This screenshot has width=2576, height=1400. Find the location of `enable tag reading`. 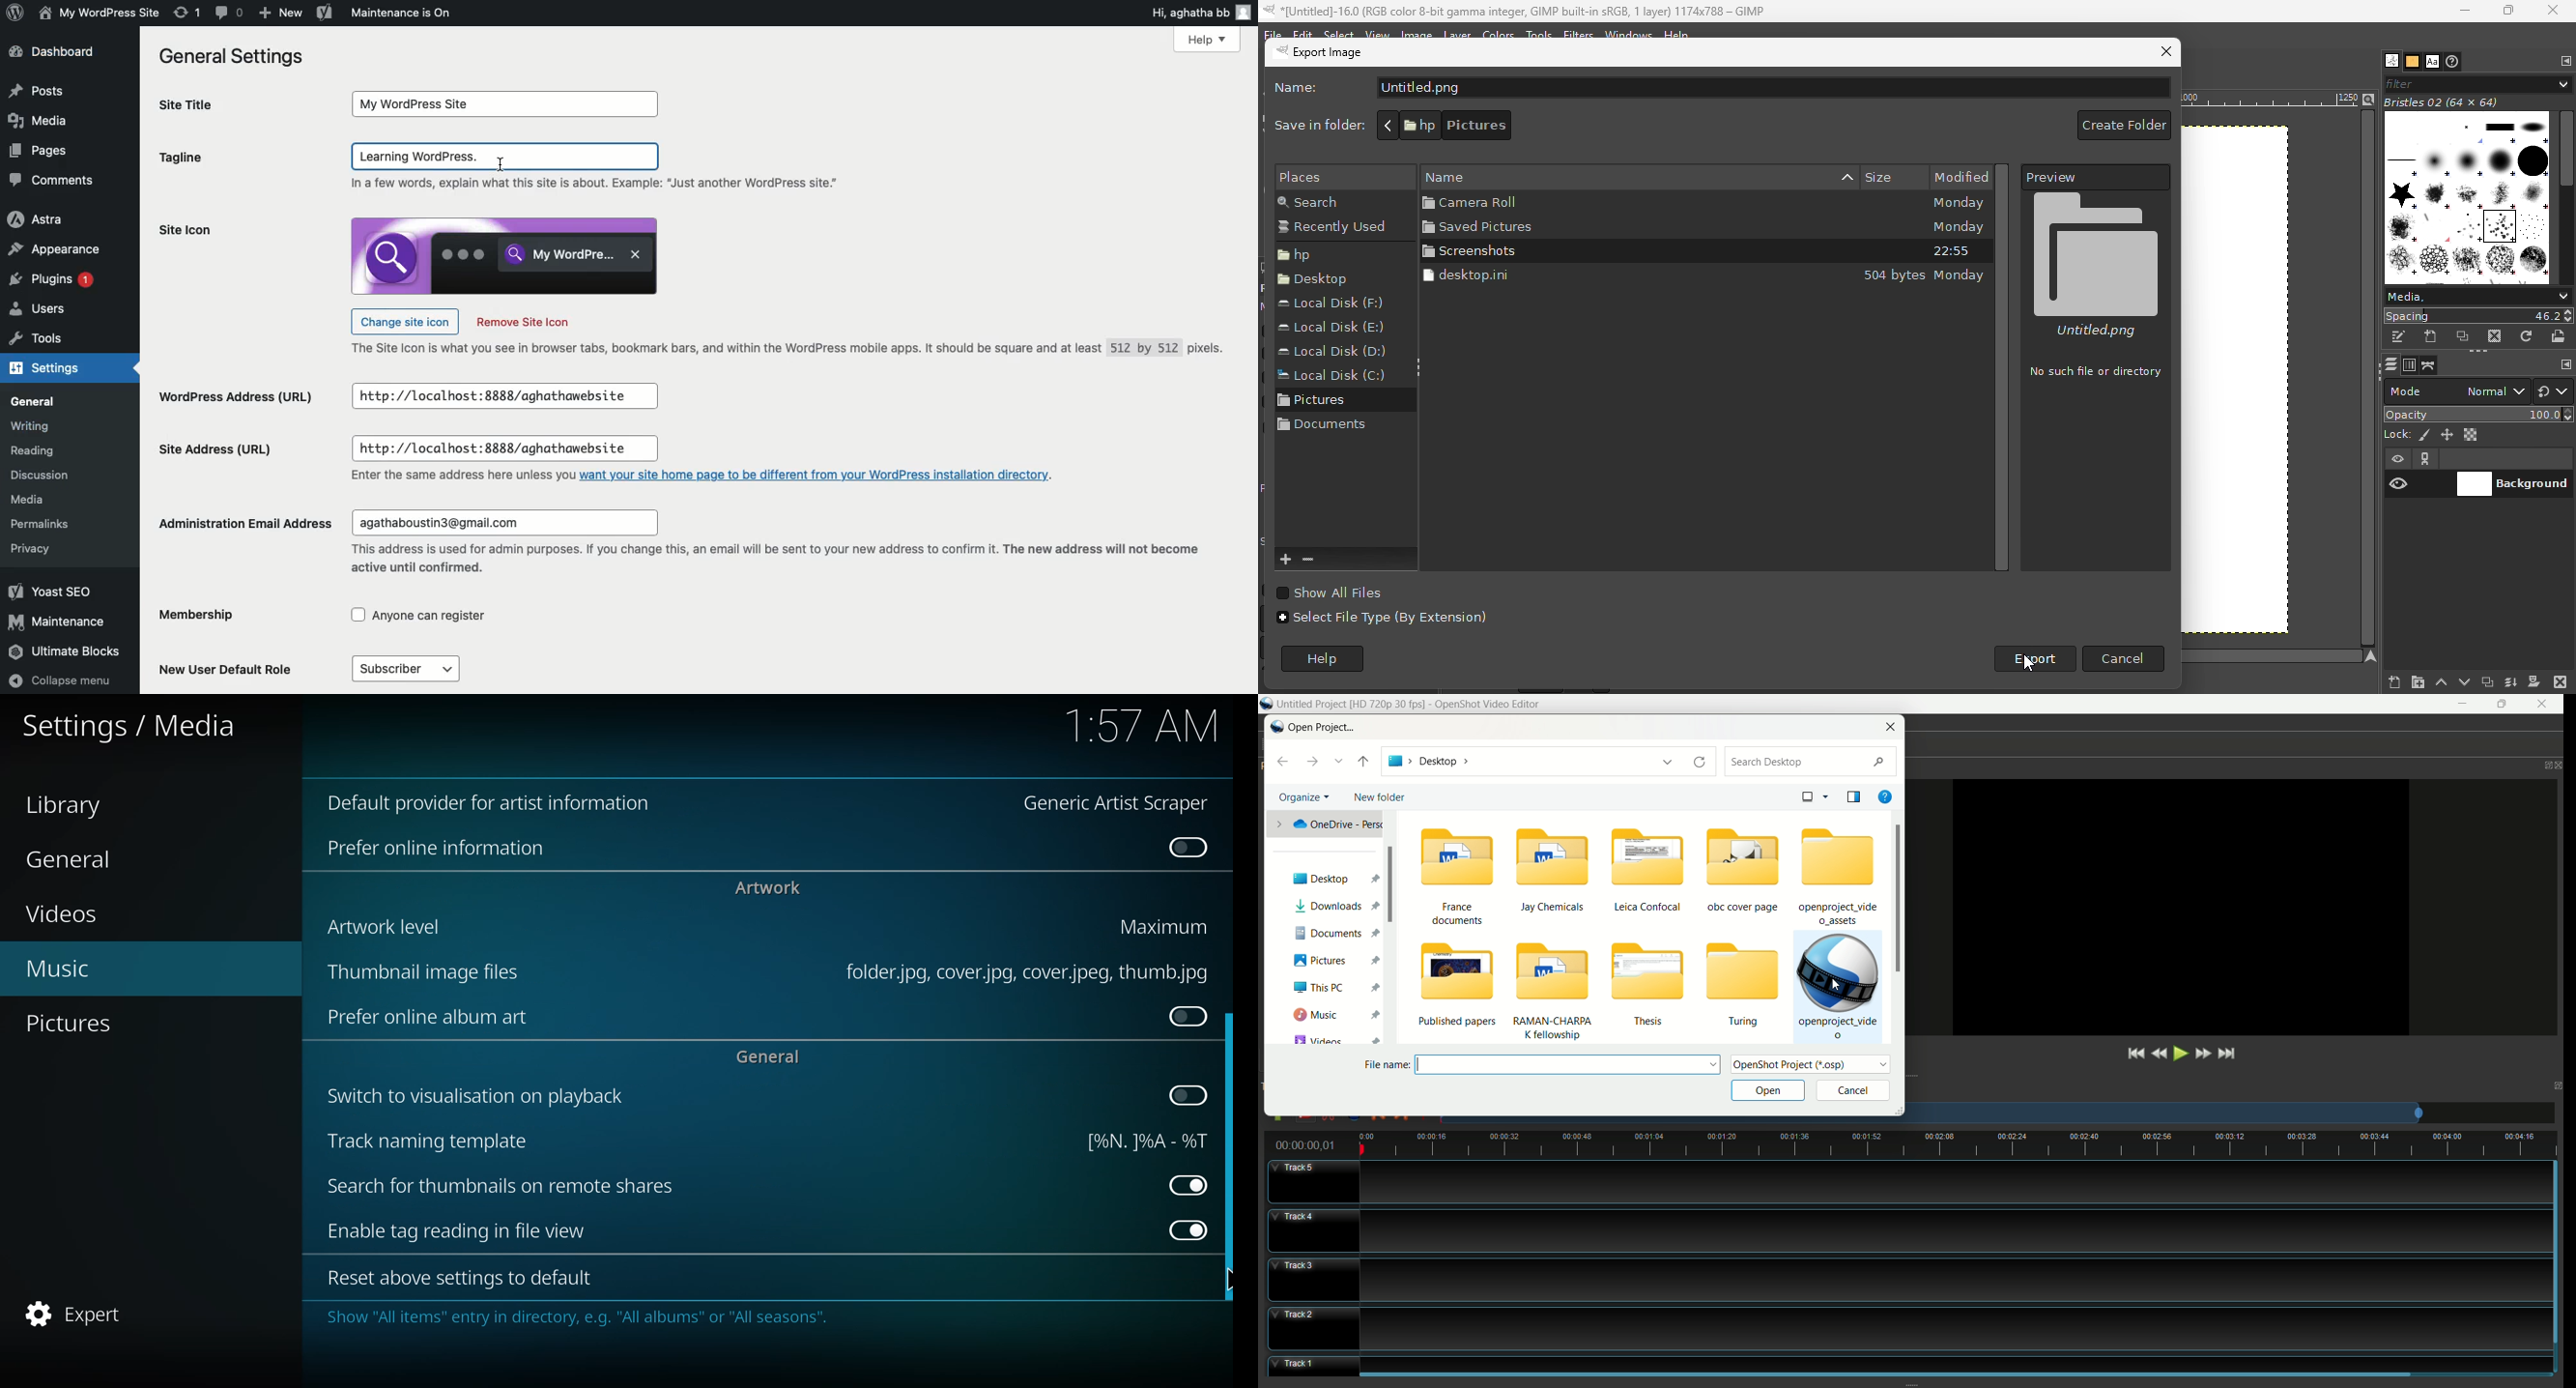

enable tag reading is located at coordinates (455, 1232).